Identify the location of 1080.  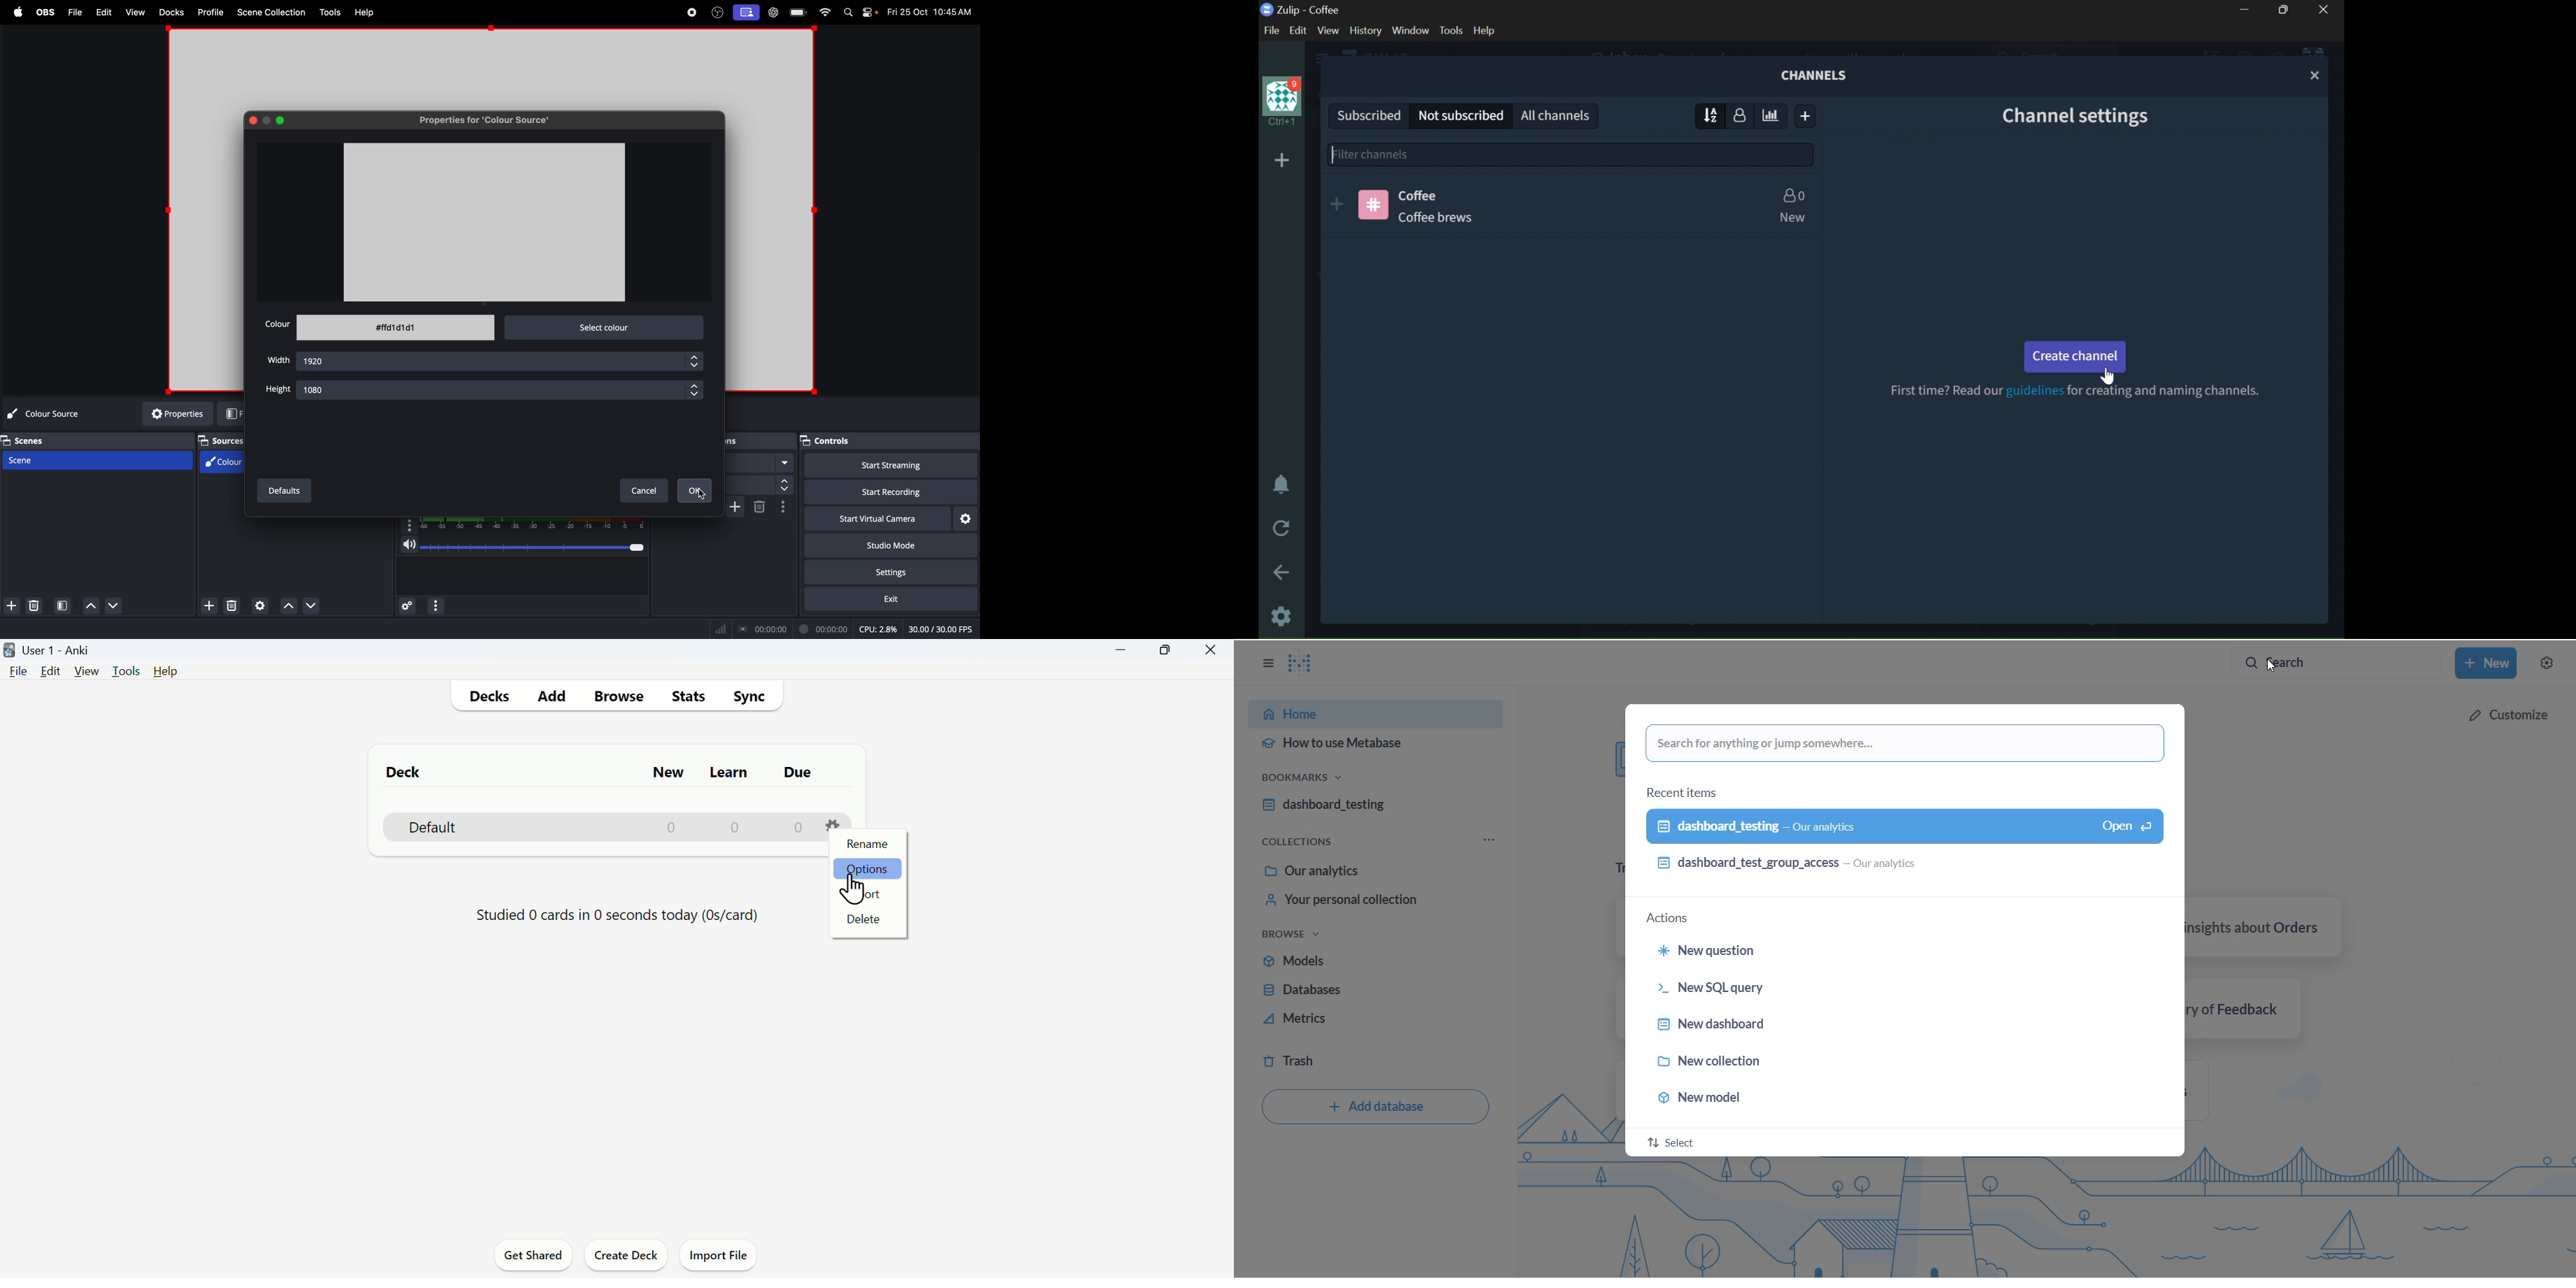
(490, 390).